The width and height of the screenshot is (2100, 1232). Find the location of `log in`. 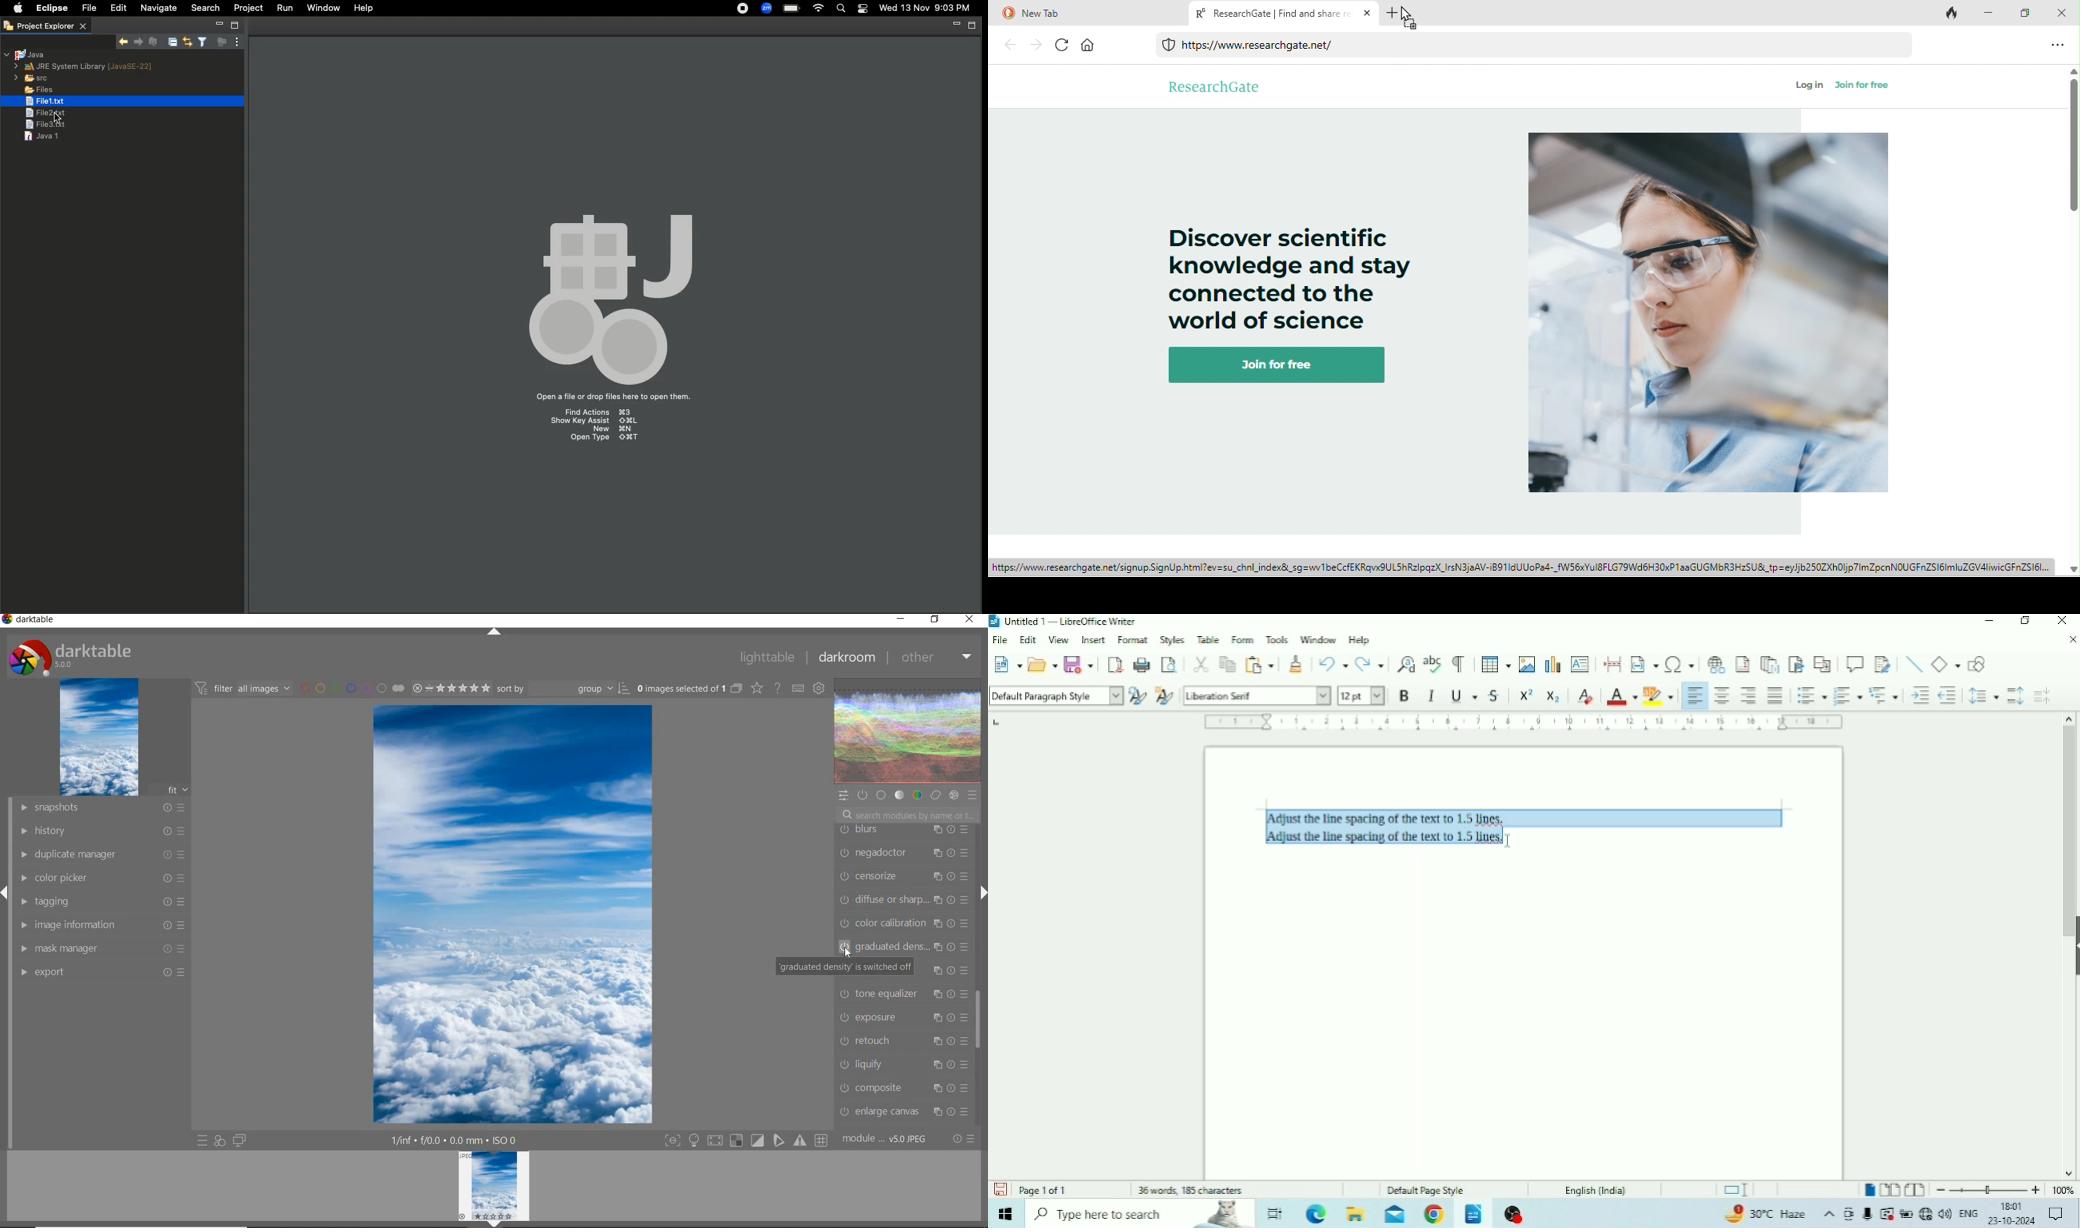

log in is located at coordinates (1810, 86).